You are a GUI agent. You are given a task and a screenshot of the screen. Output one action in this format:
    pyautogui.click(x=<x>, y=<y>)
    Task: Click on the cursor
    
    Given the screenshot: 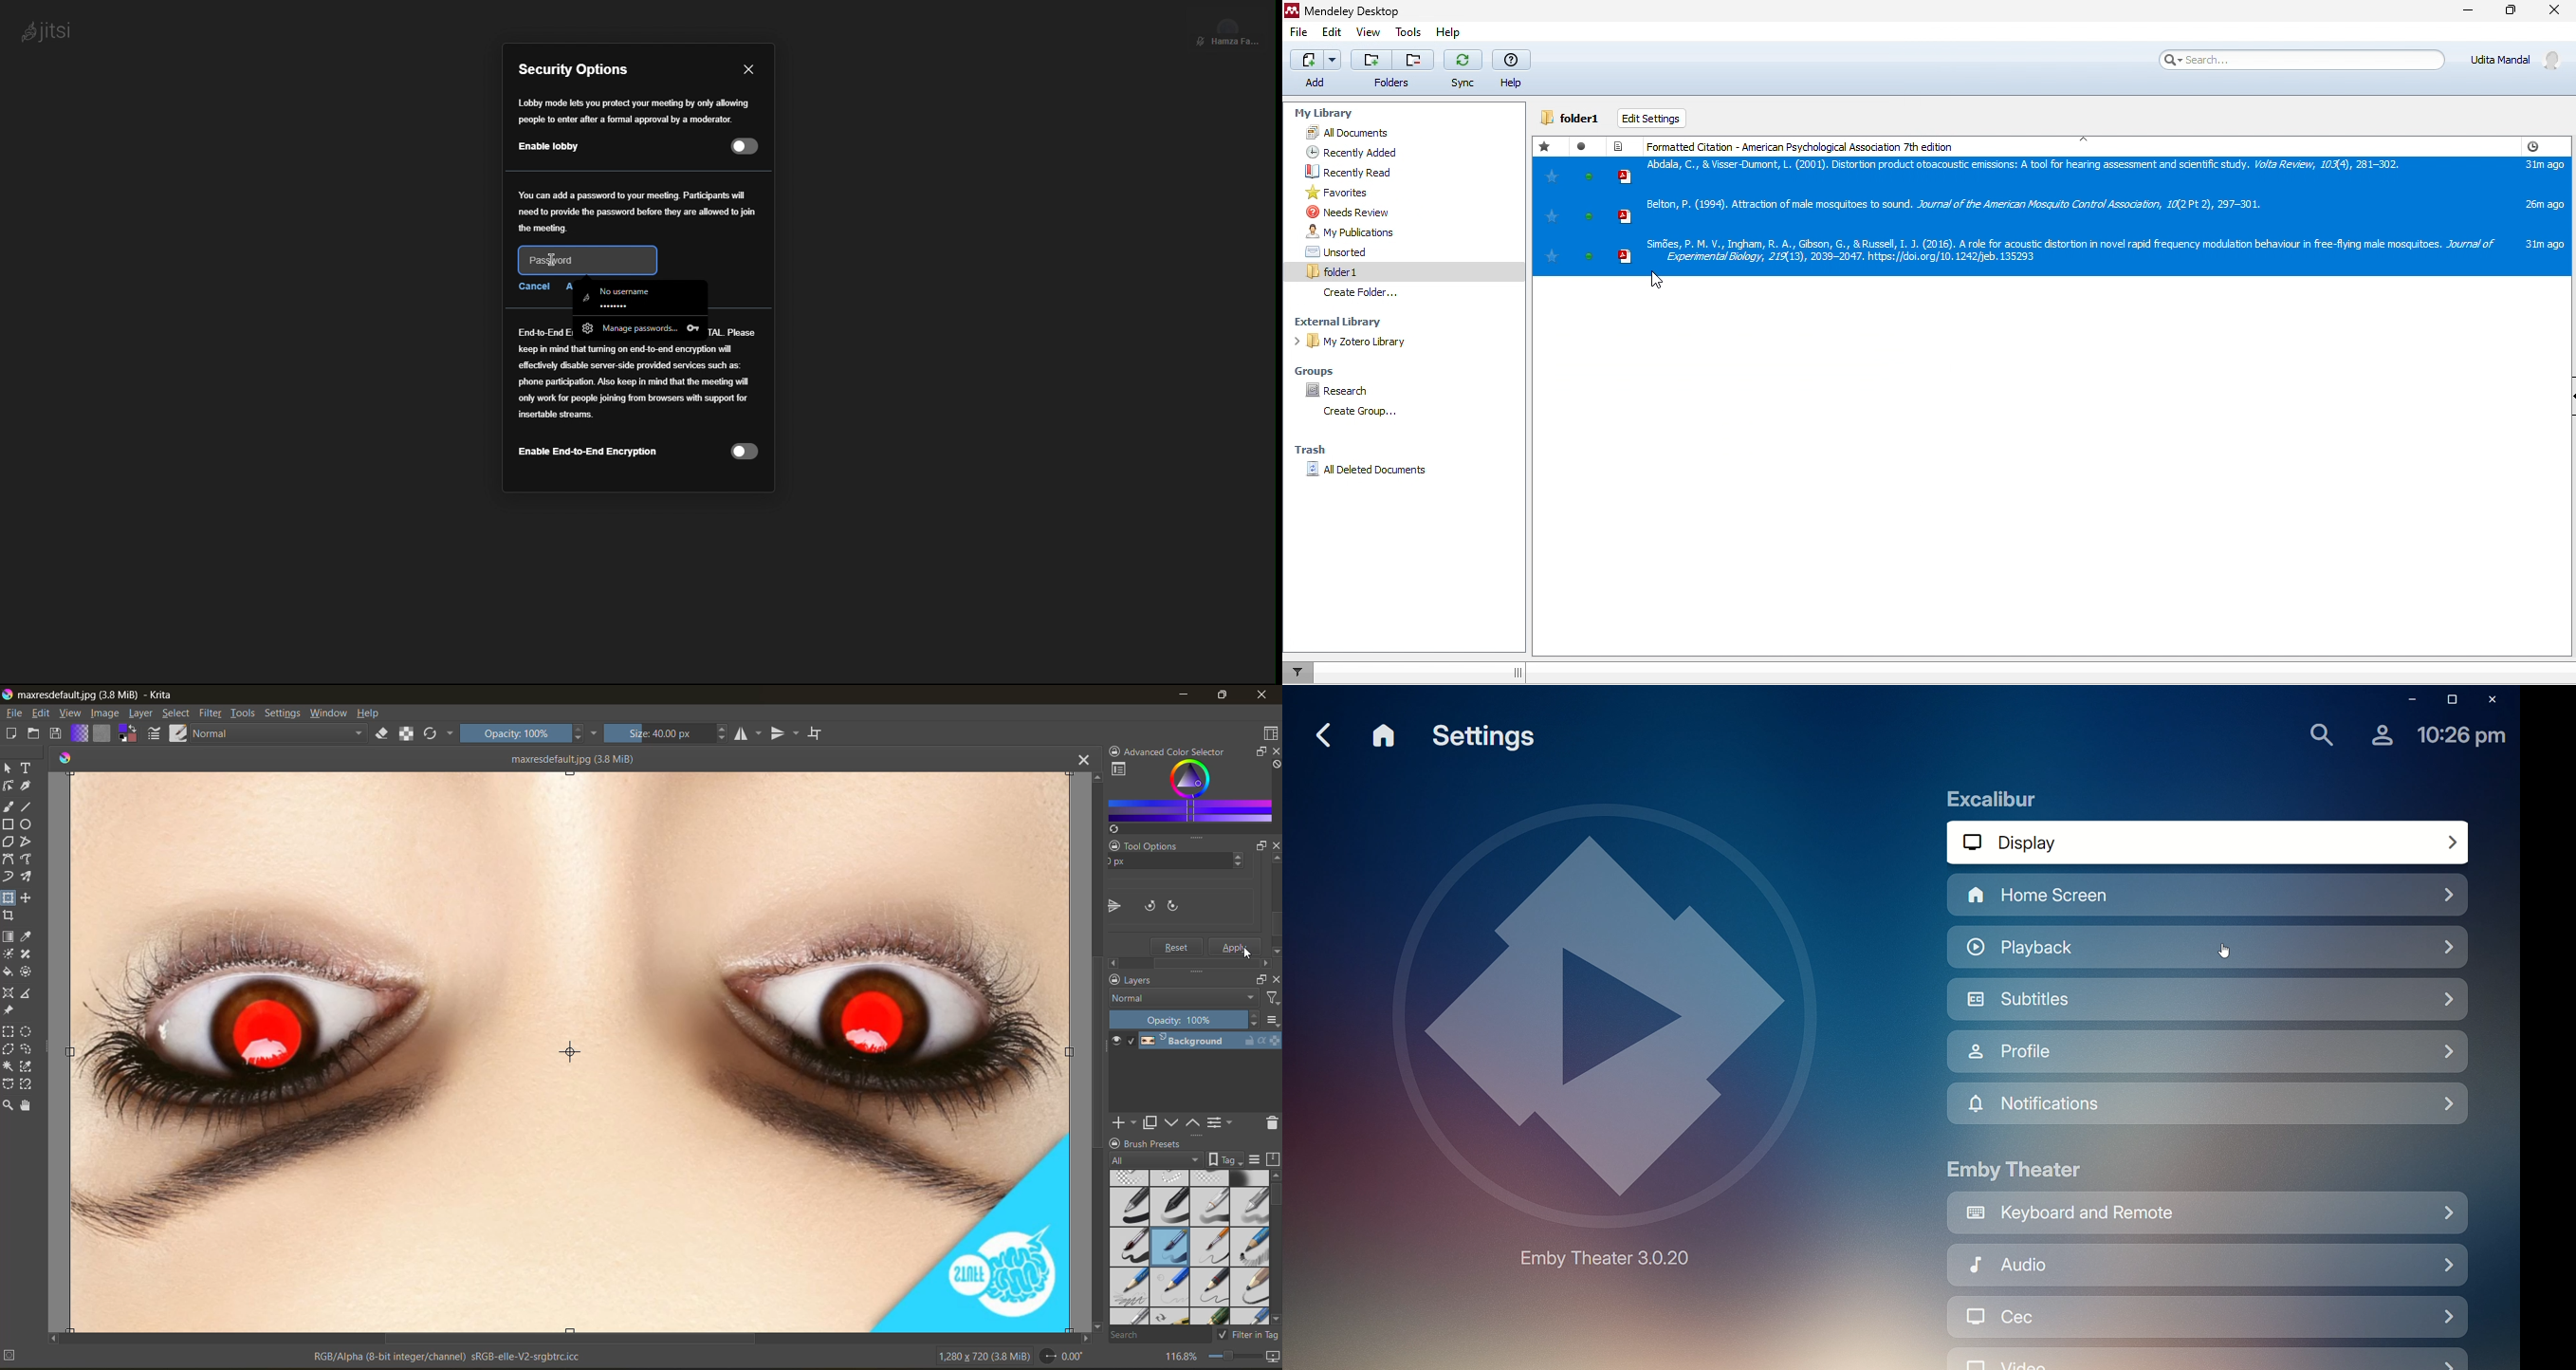 What is the action you would take?
    pyautogui.click(x=1249, y=954)
    